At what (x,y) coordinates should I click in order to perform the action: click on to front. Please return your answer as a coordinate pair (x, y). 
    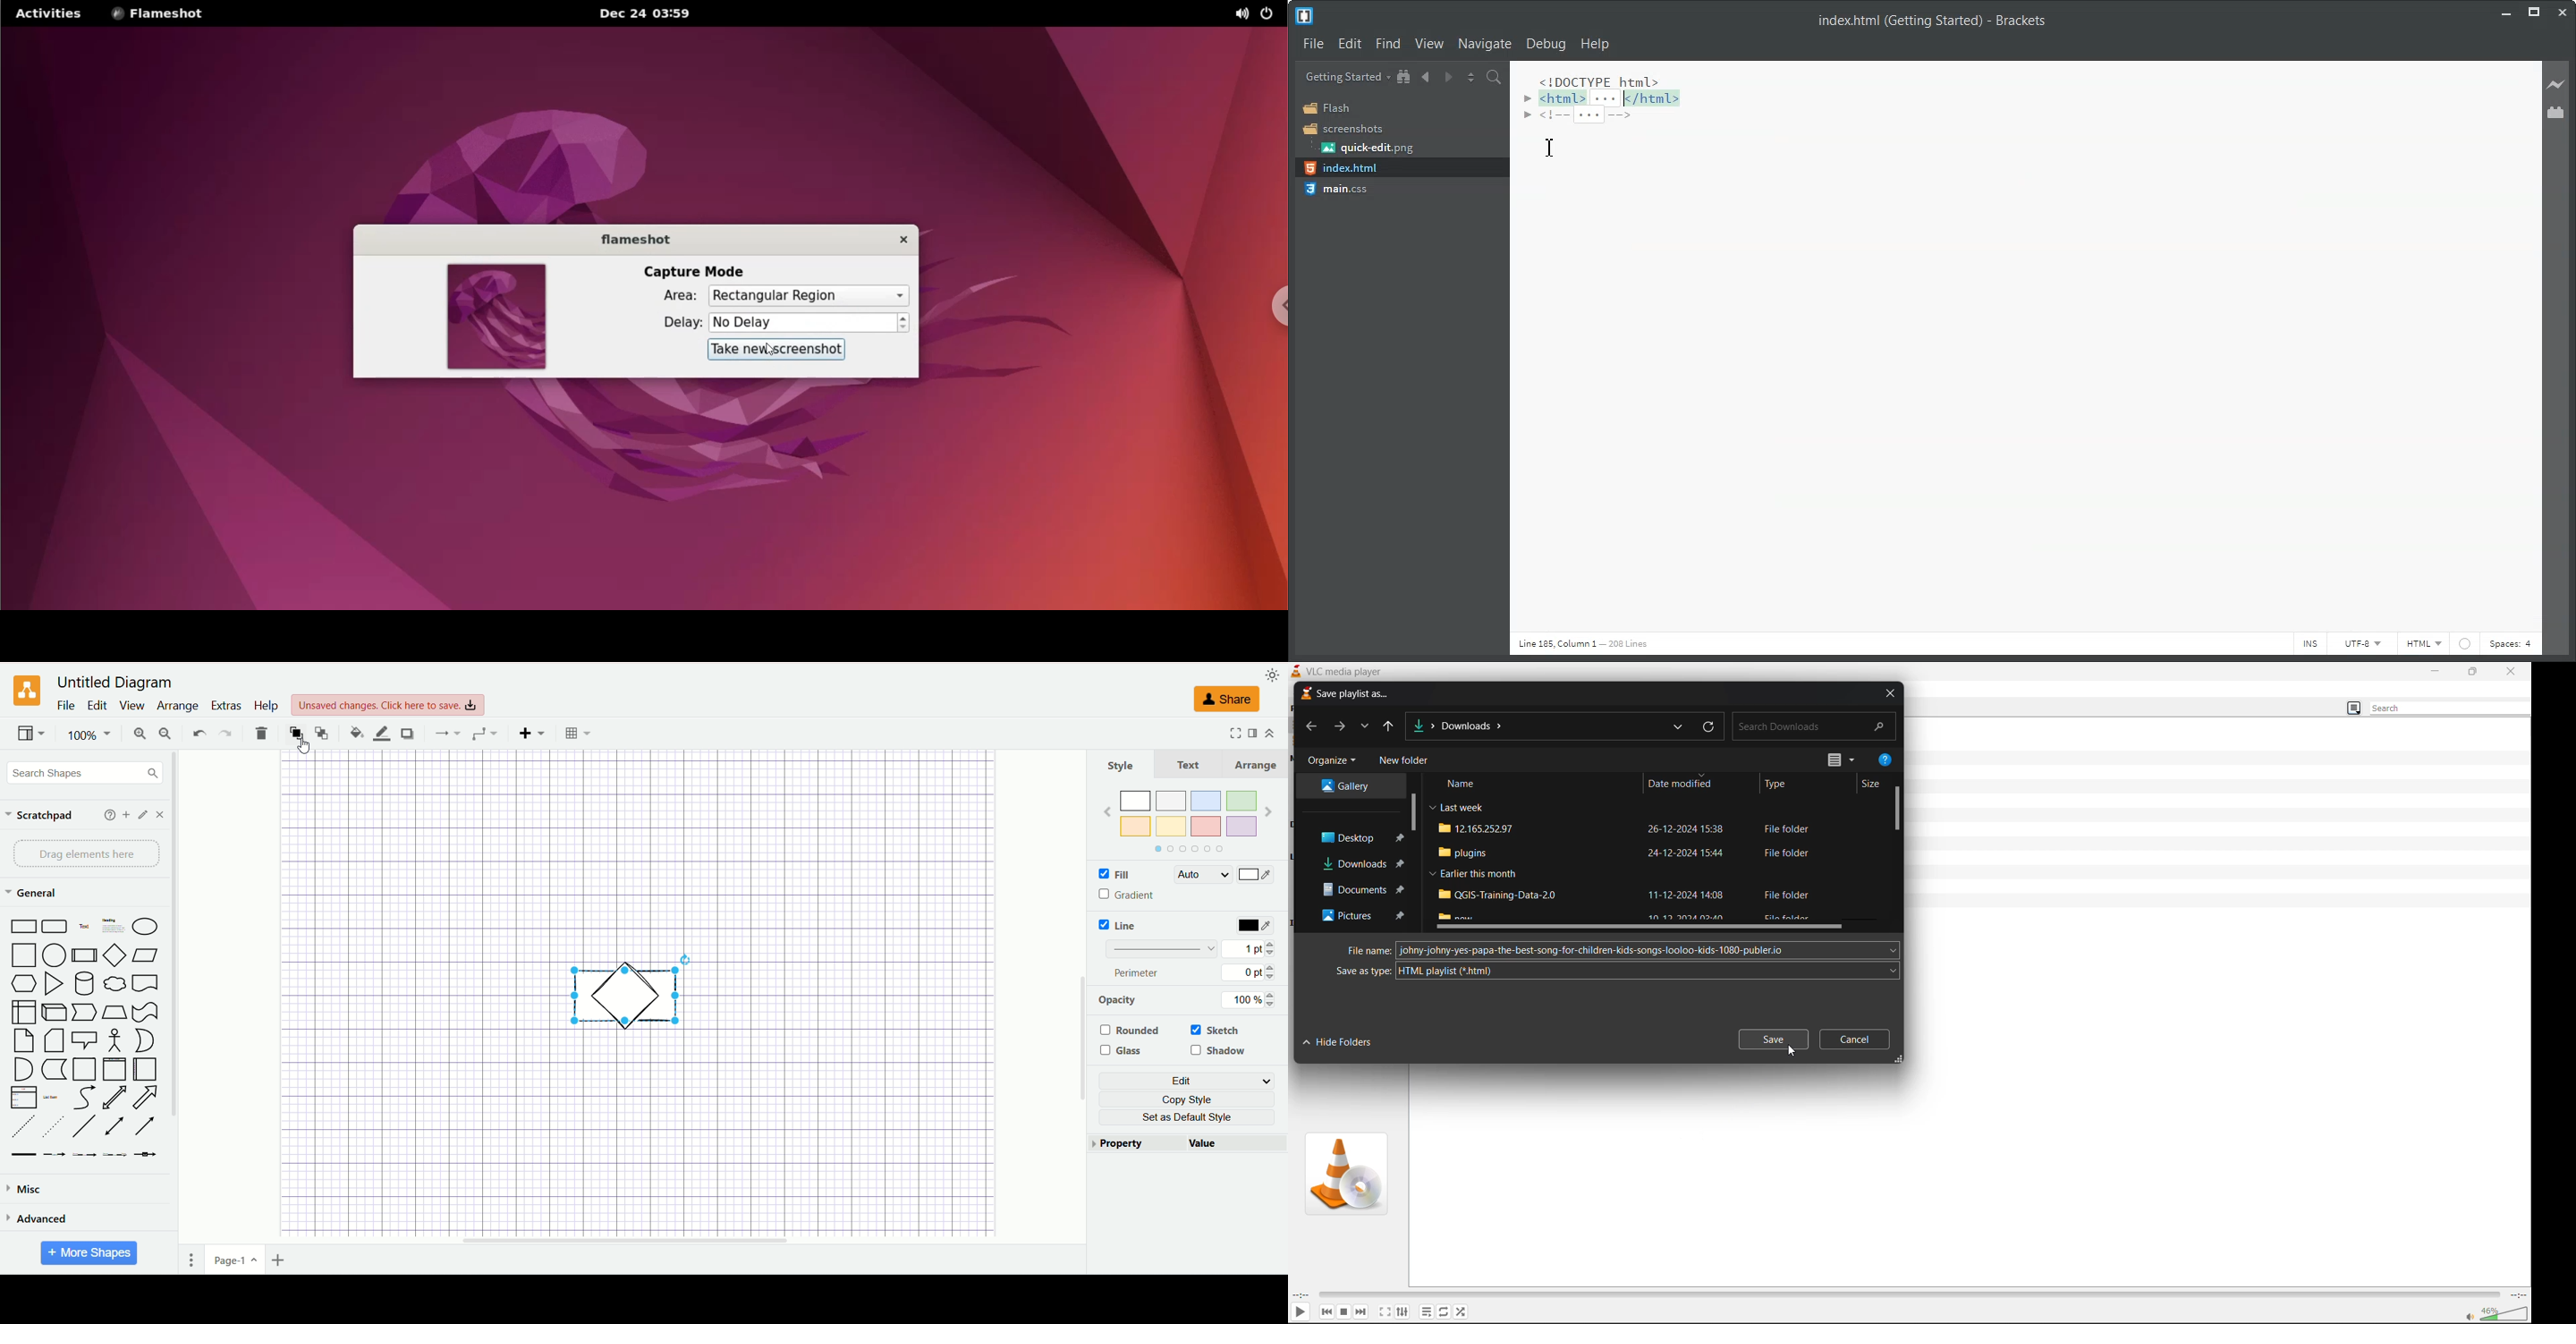
    Looking at the image, I should click on (297, 732).